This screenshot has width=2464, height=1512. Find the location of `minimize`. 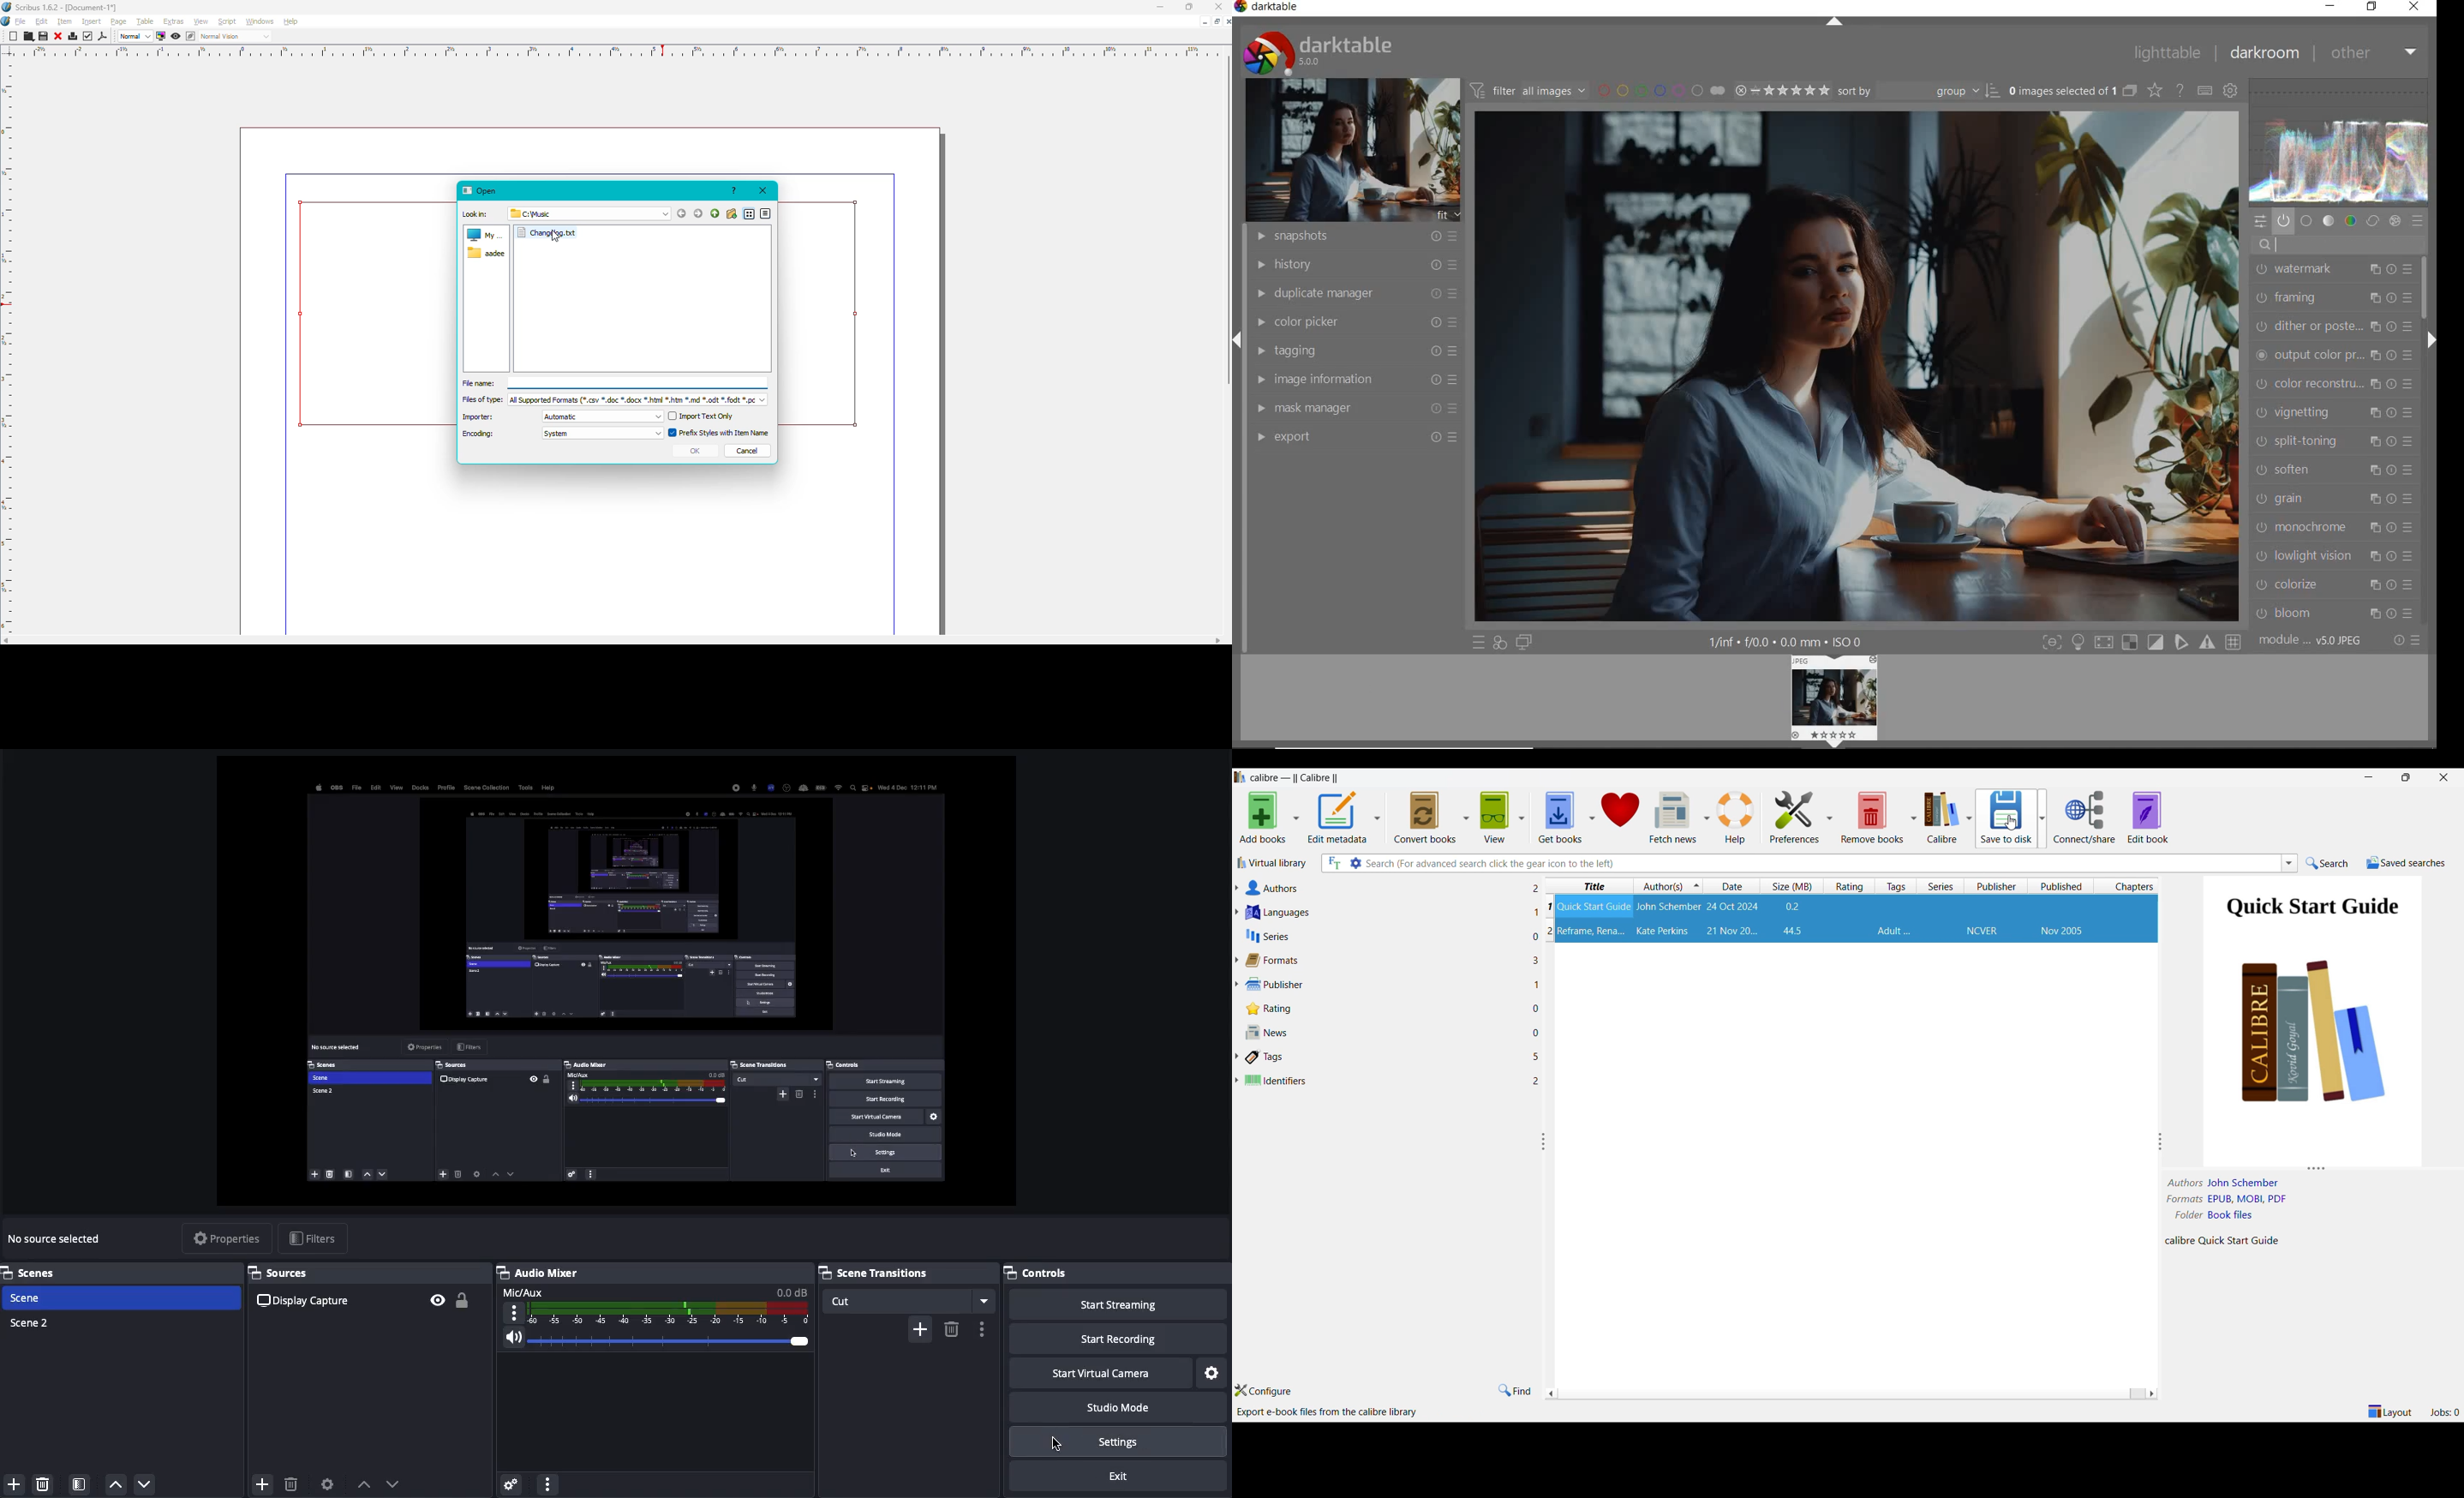

minimize is located at coordinates (2331, 6).